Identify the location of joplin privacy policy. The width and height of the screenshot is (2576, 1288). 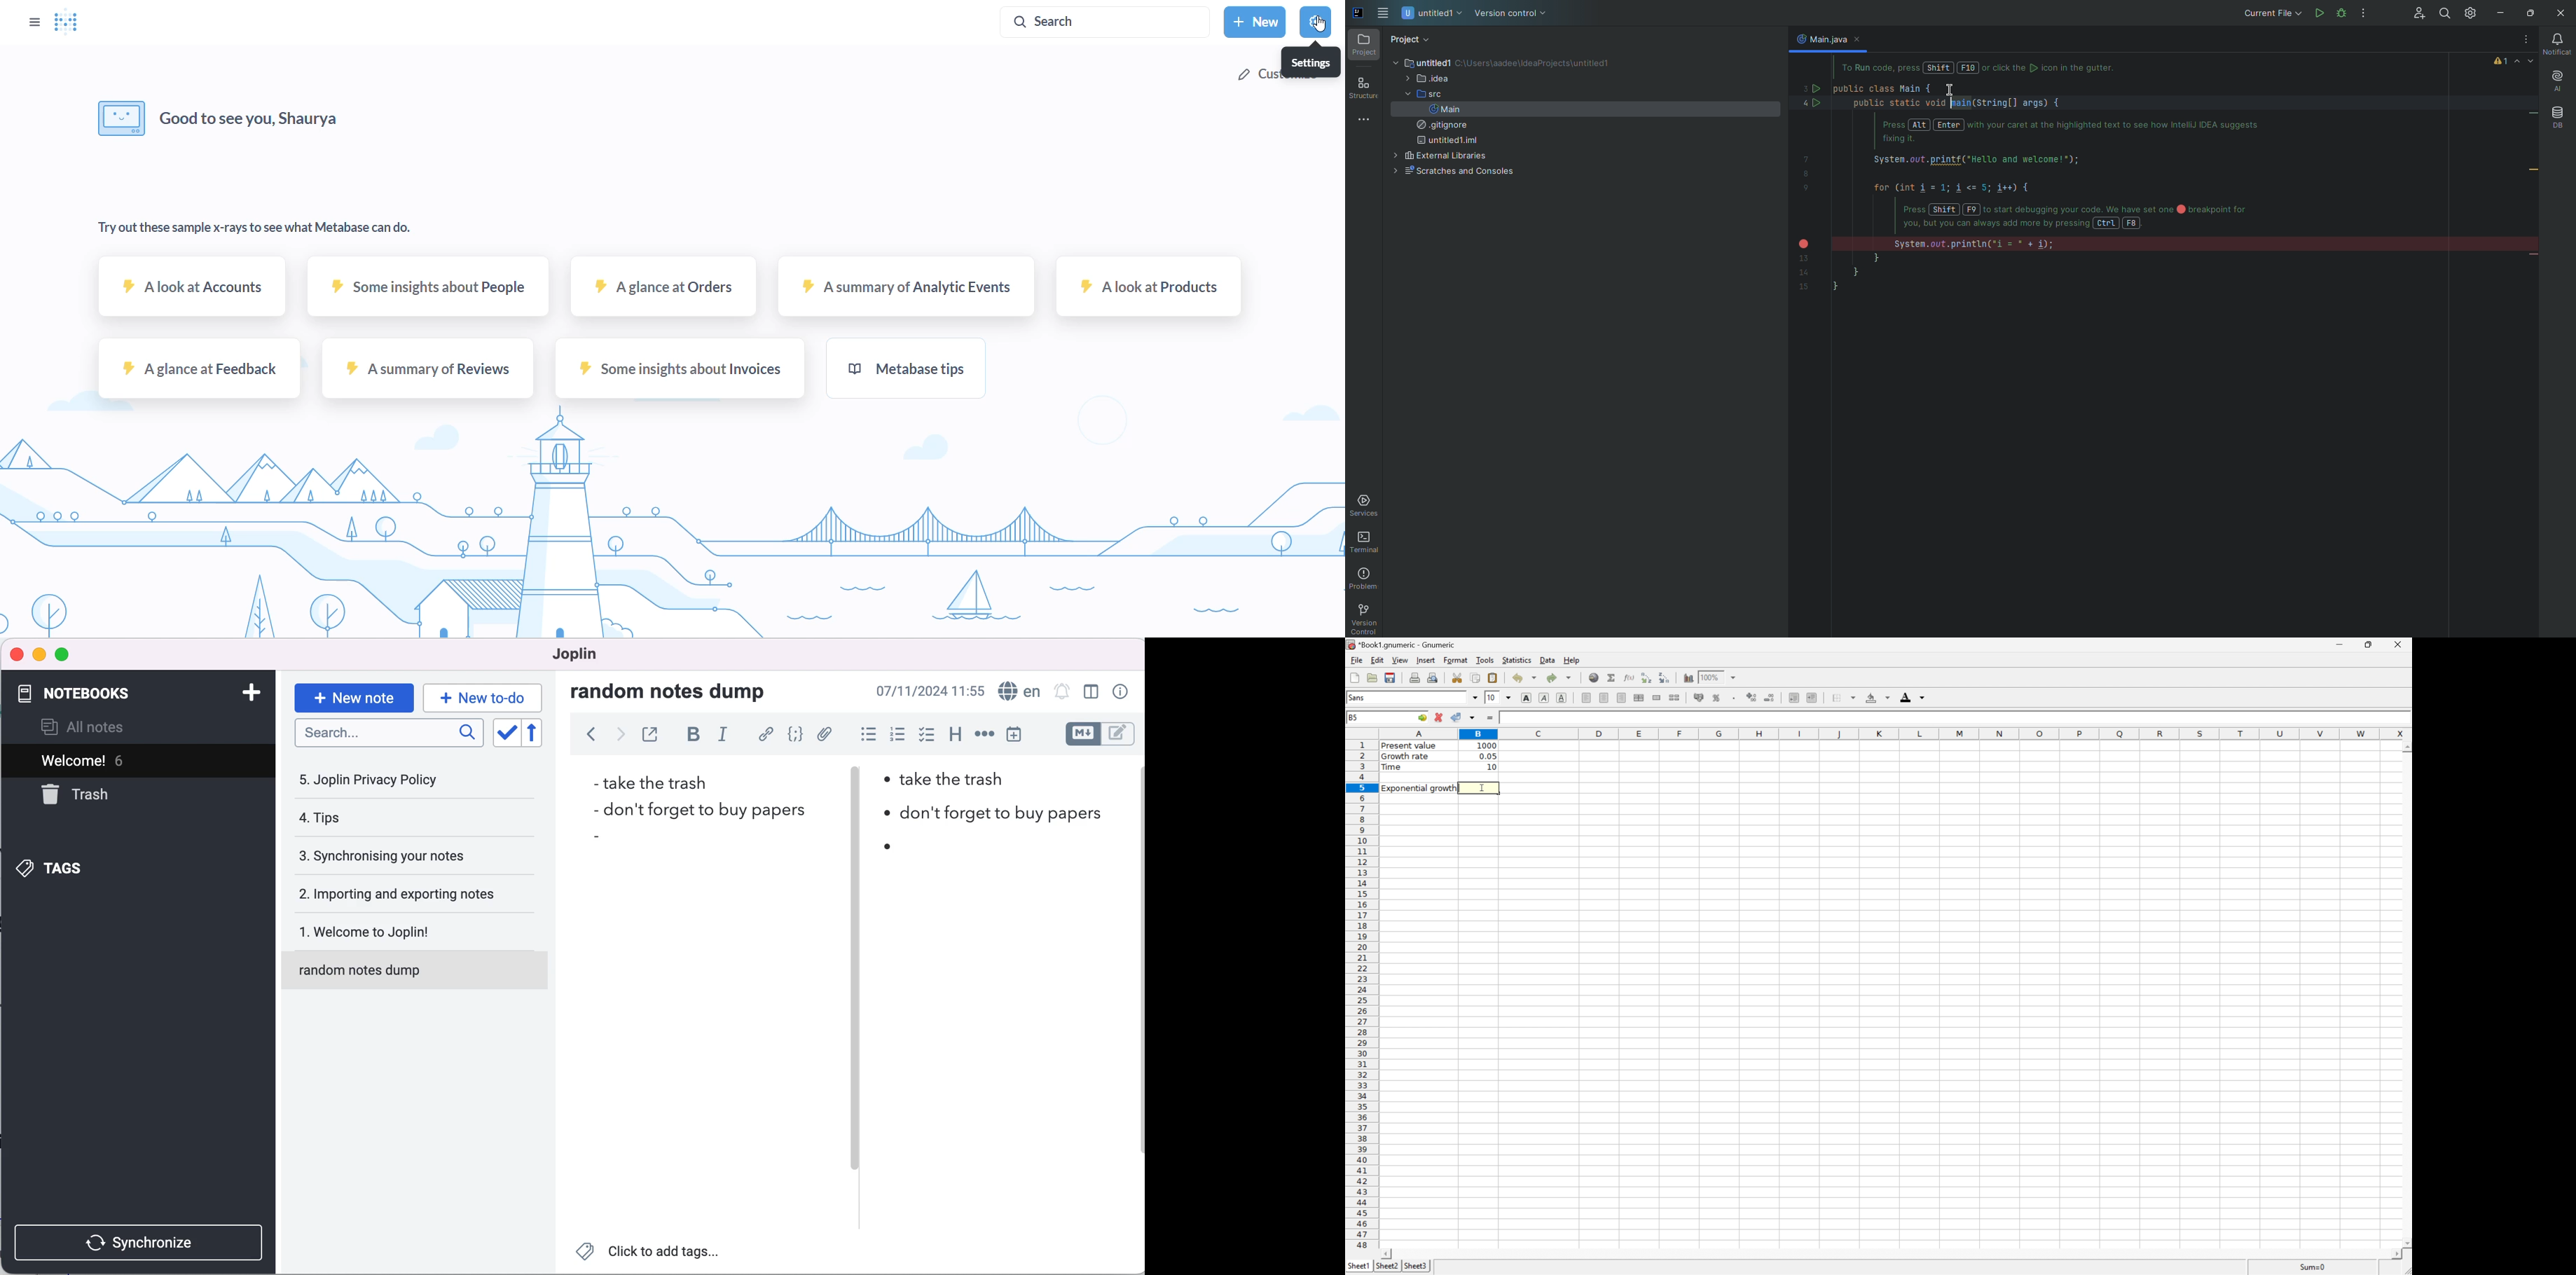
(382, 779).